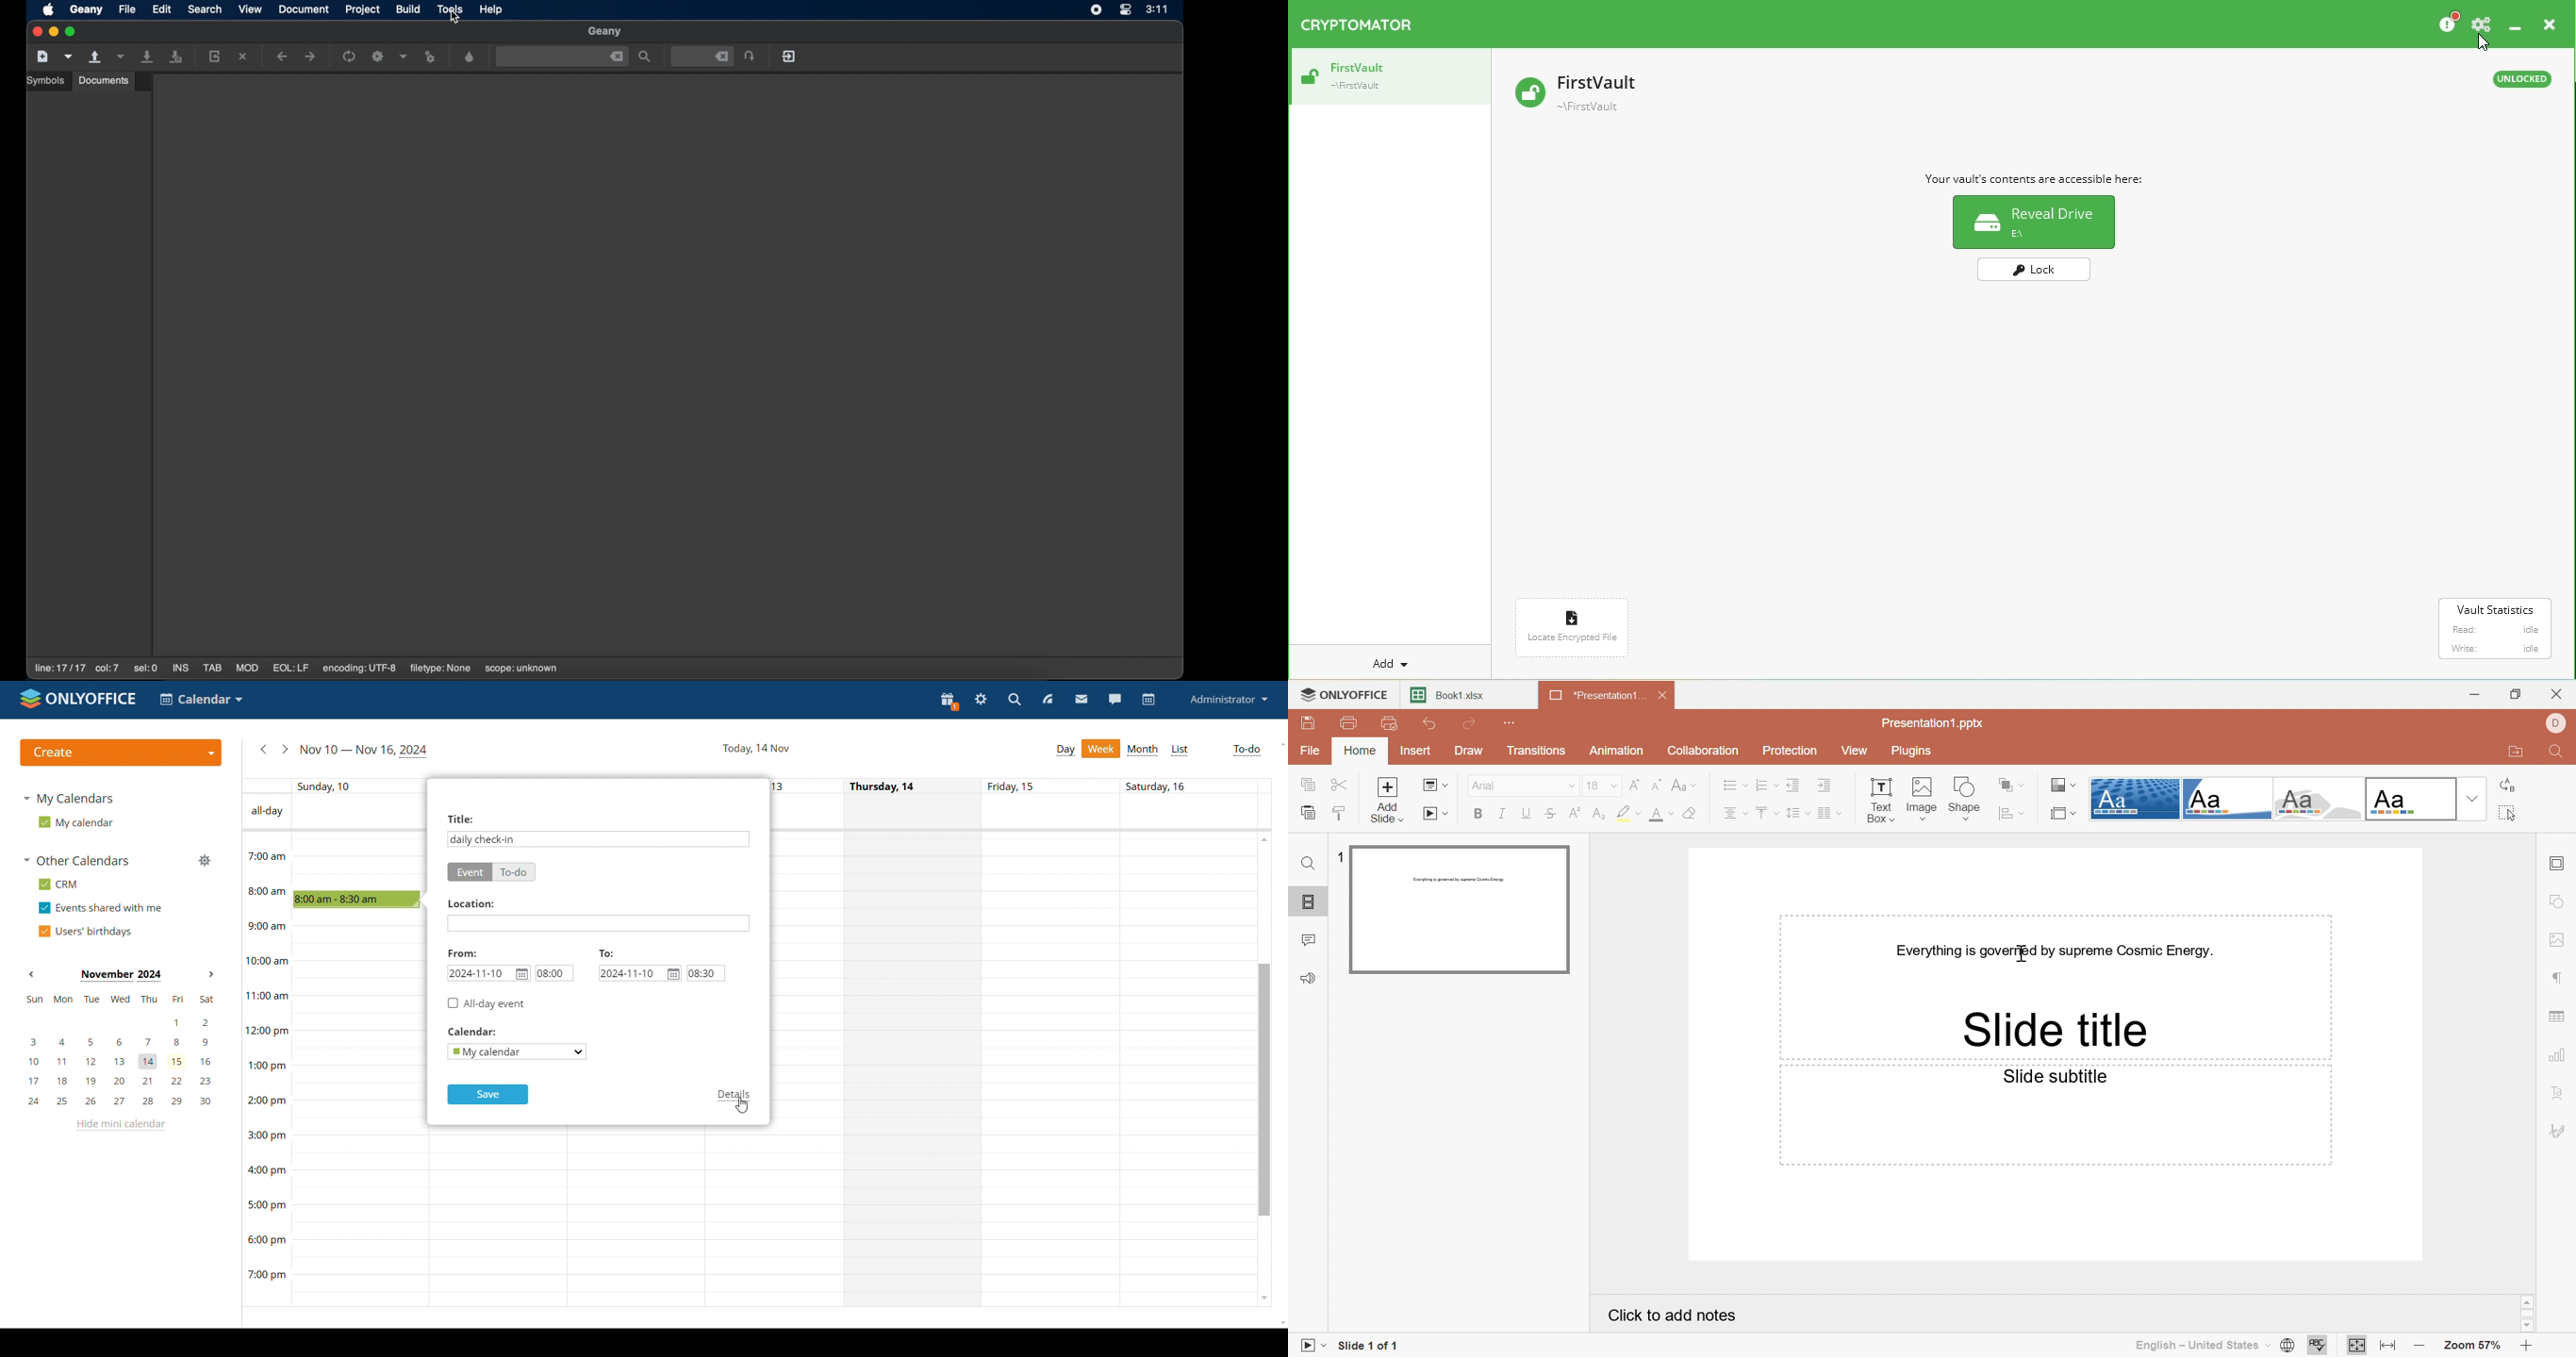 The height and width of the screenshot is (1372, 2576). What do you see at coordinates (101, 908) in the screenshot?
I see `events shared with me` at bounding box center [101, 908].